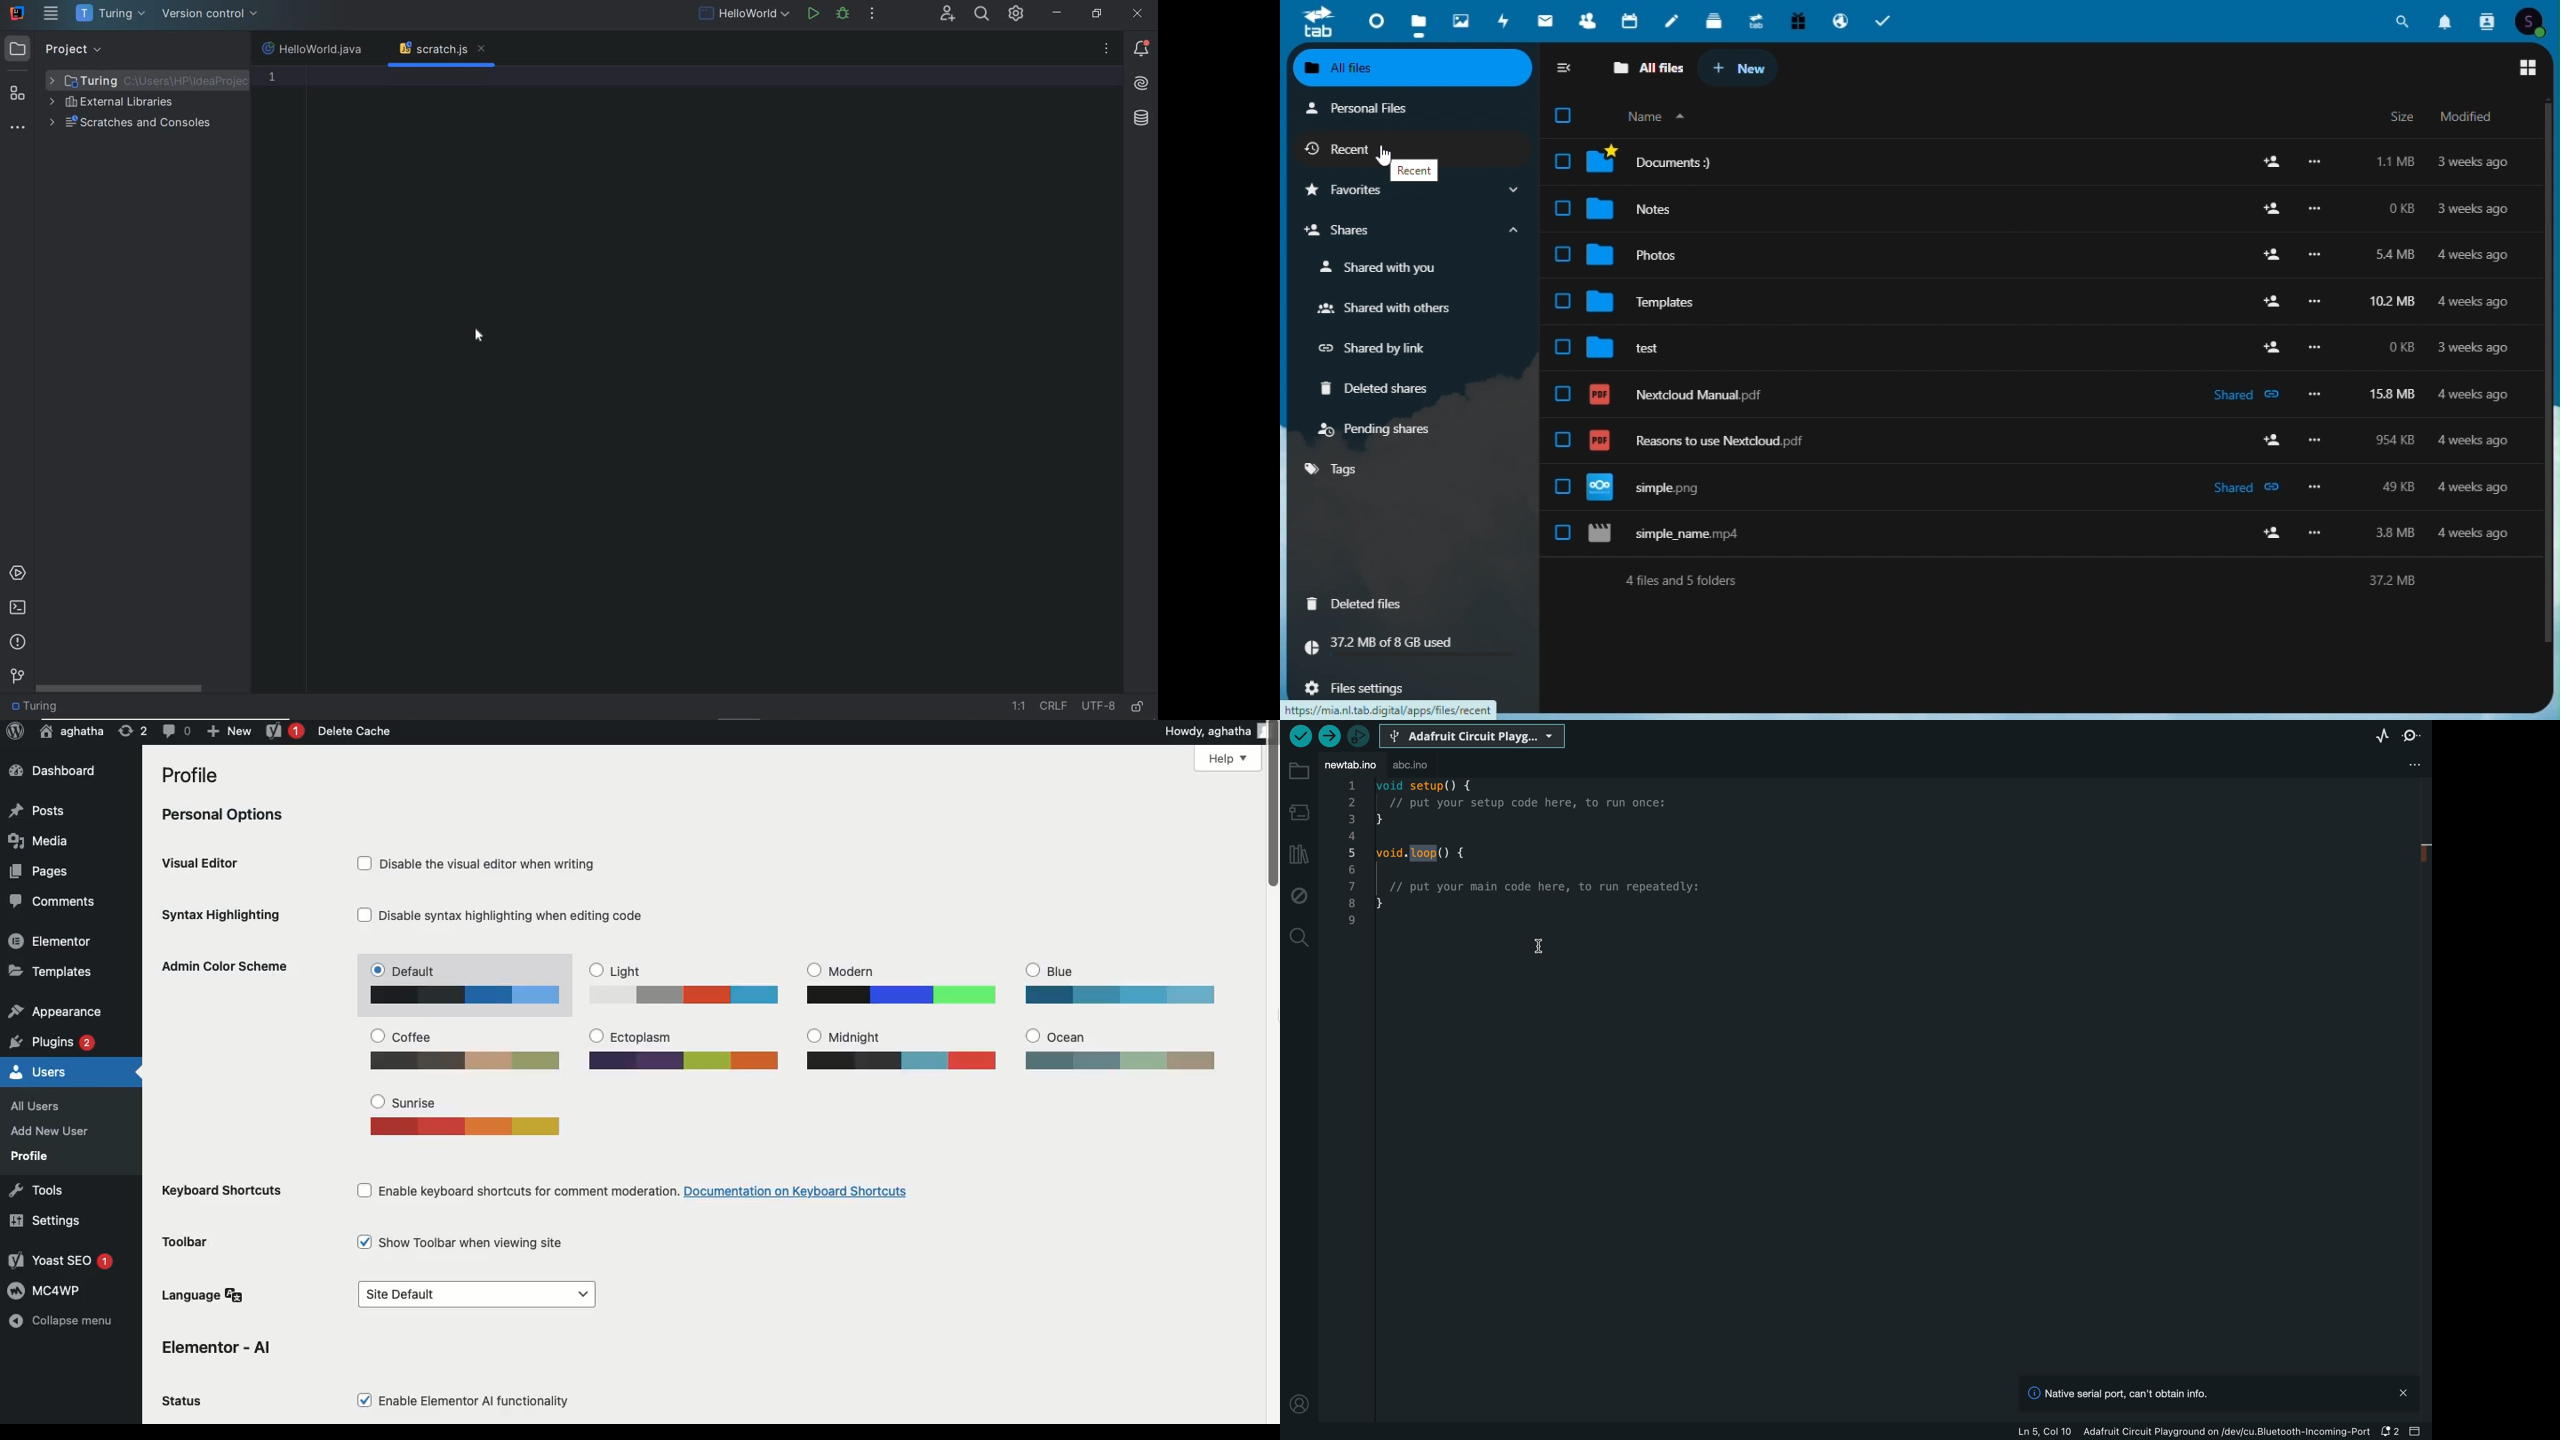  Describe the element at coordinates (1329, 736) in the screenshot. I see `upload` at that location.